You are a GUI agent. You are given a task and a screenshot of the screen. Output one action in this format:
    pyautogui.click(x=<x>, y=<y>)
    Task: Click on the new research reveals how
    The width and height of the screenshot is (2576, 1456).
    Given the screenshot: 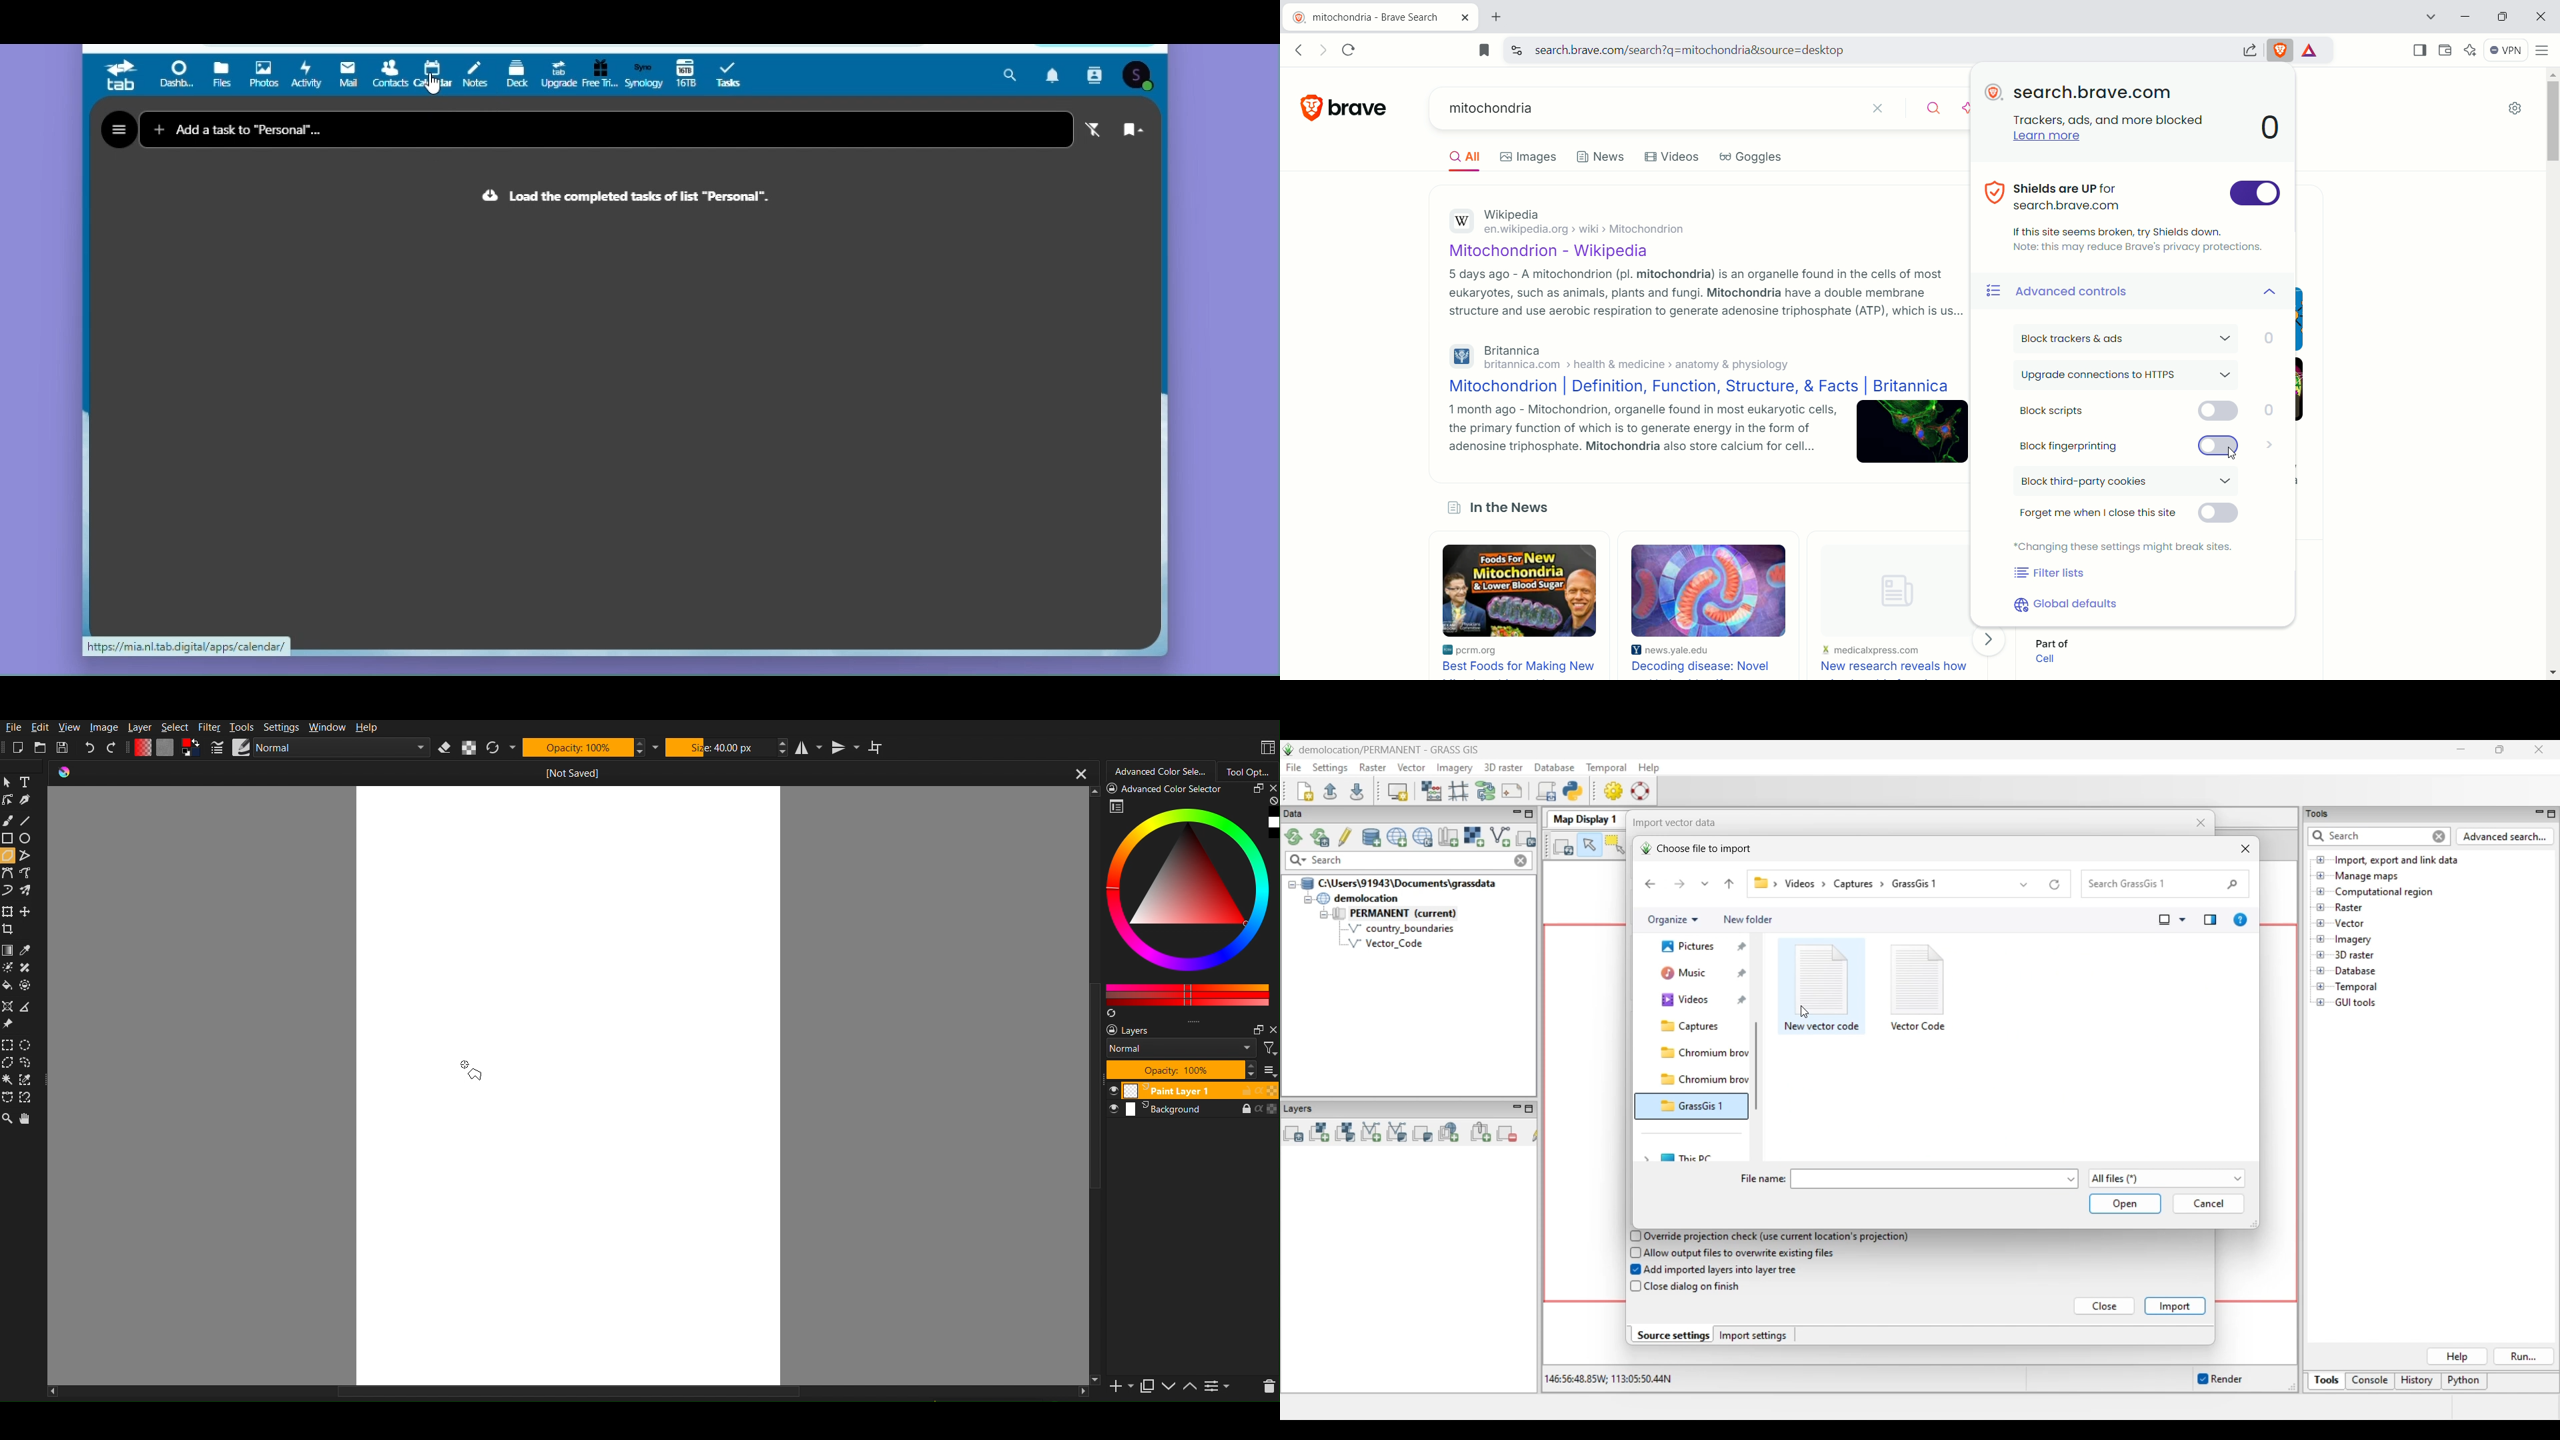 What is the action you would take?
    pyautogui.click(x=1893, y=667)
    